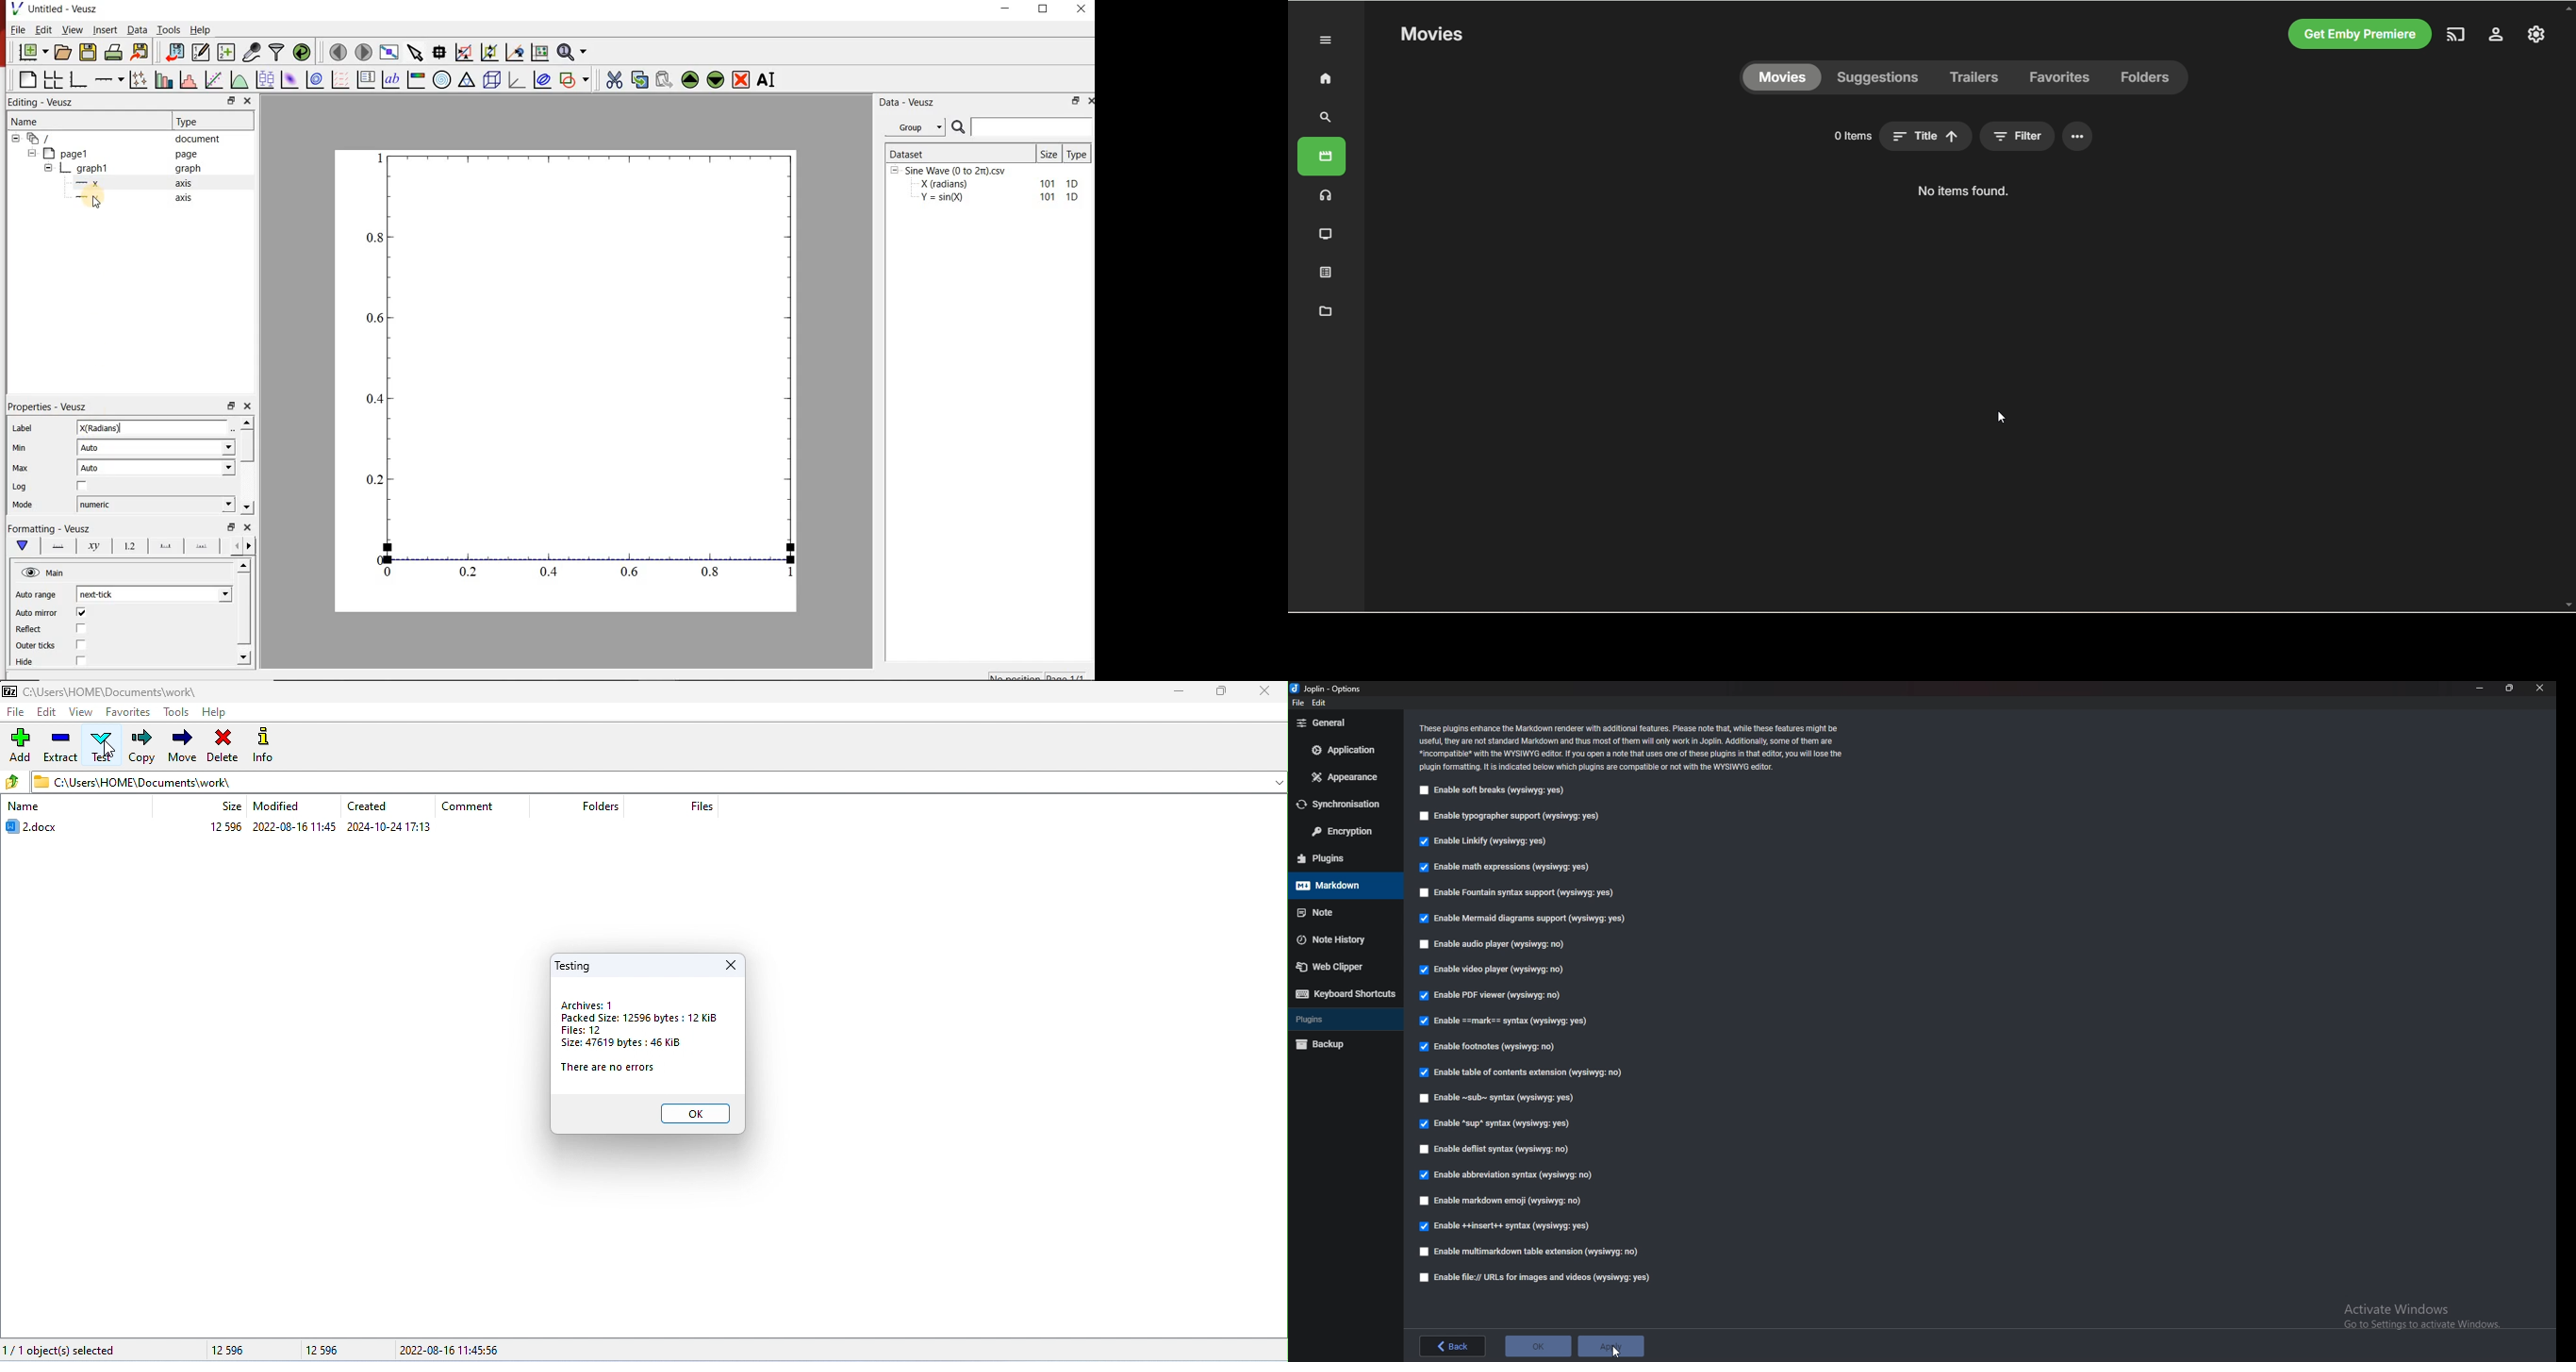  What do you see at coordinates (1340, 912) in the screenshot?
I see `Note` at bounding box center [1340, 912].